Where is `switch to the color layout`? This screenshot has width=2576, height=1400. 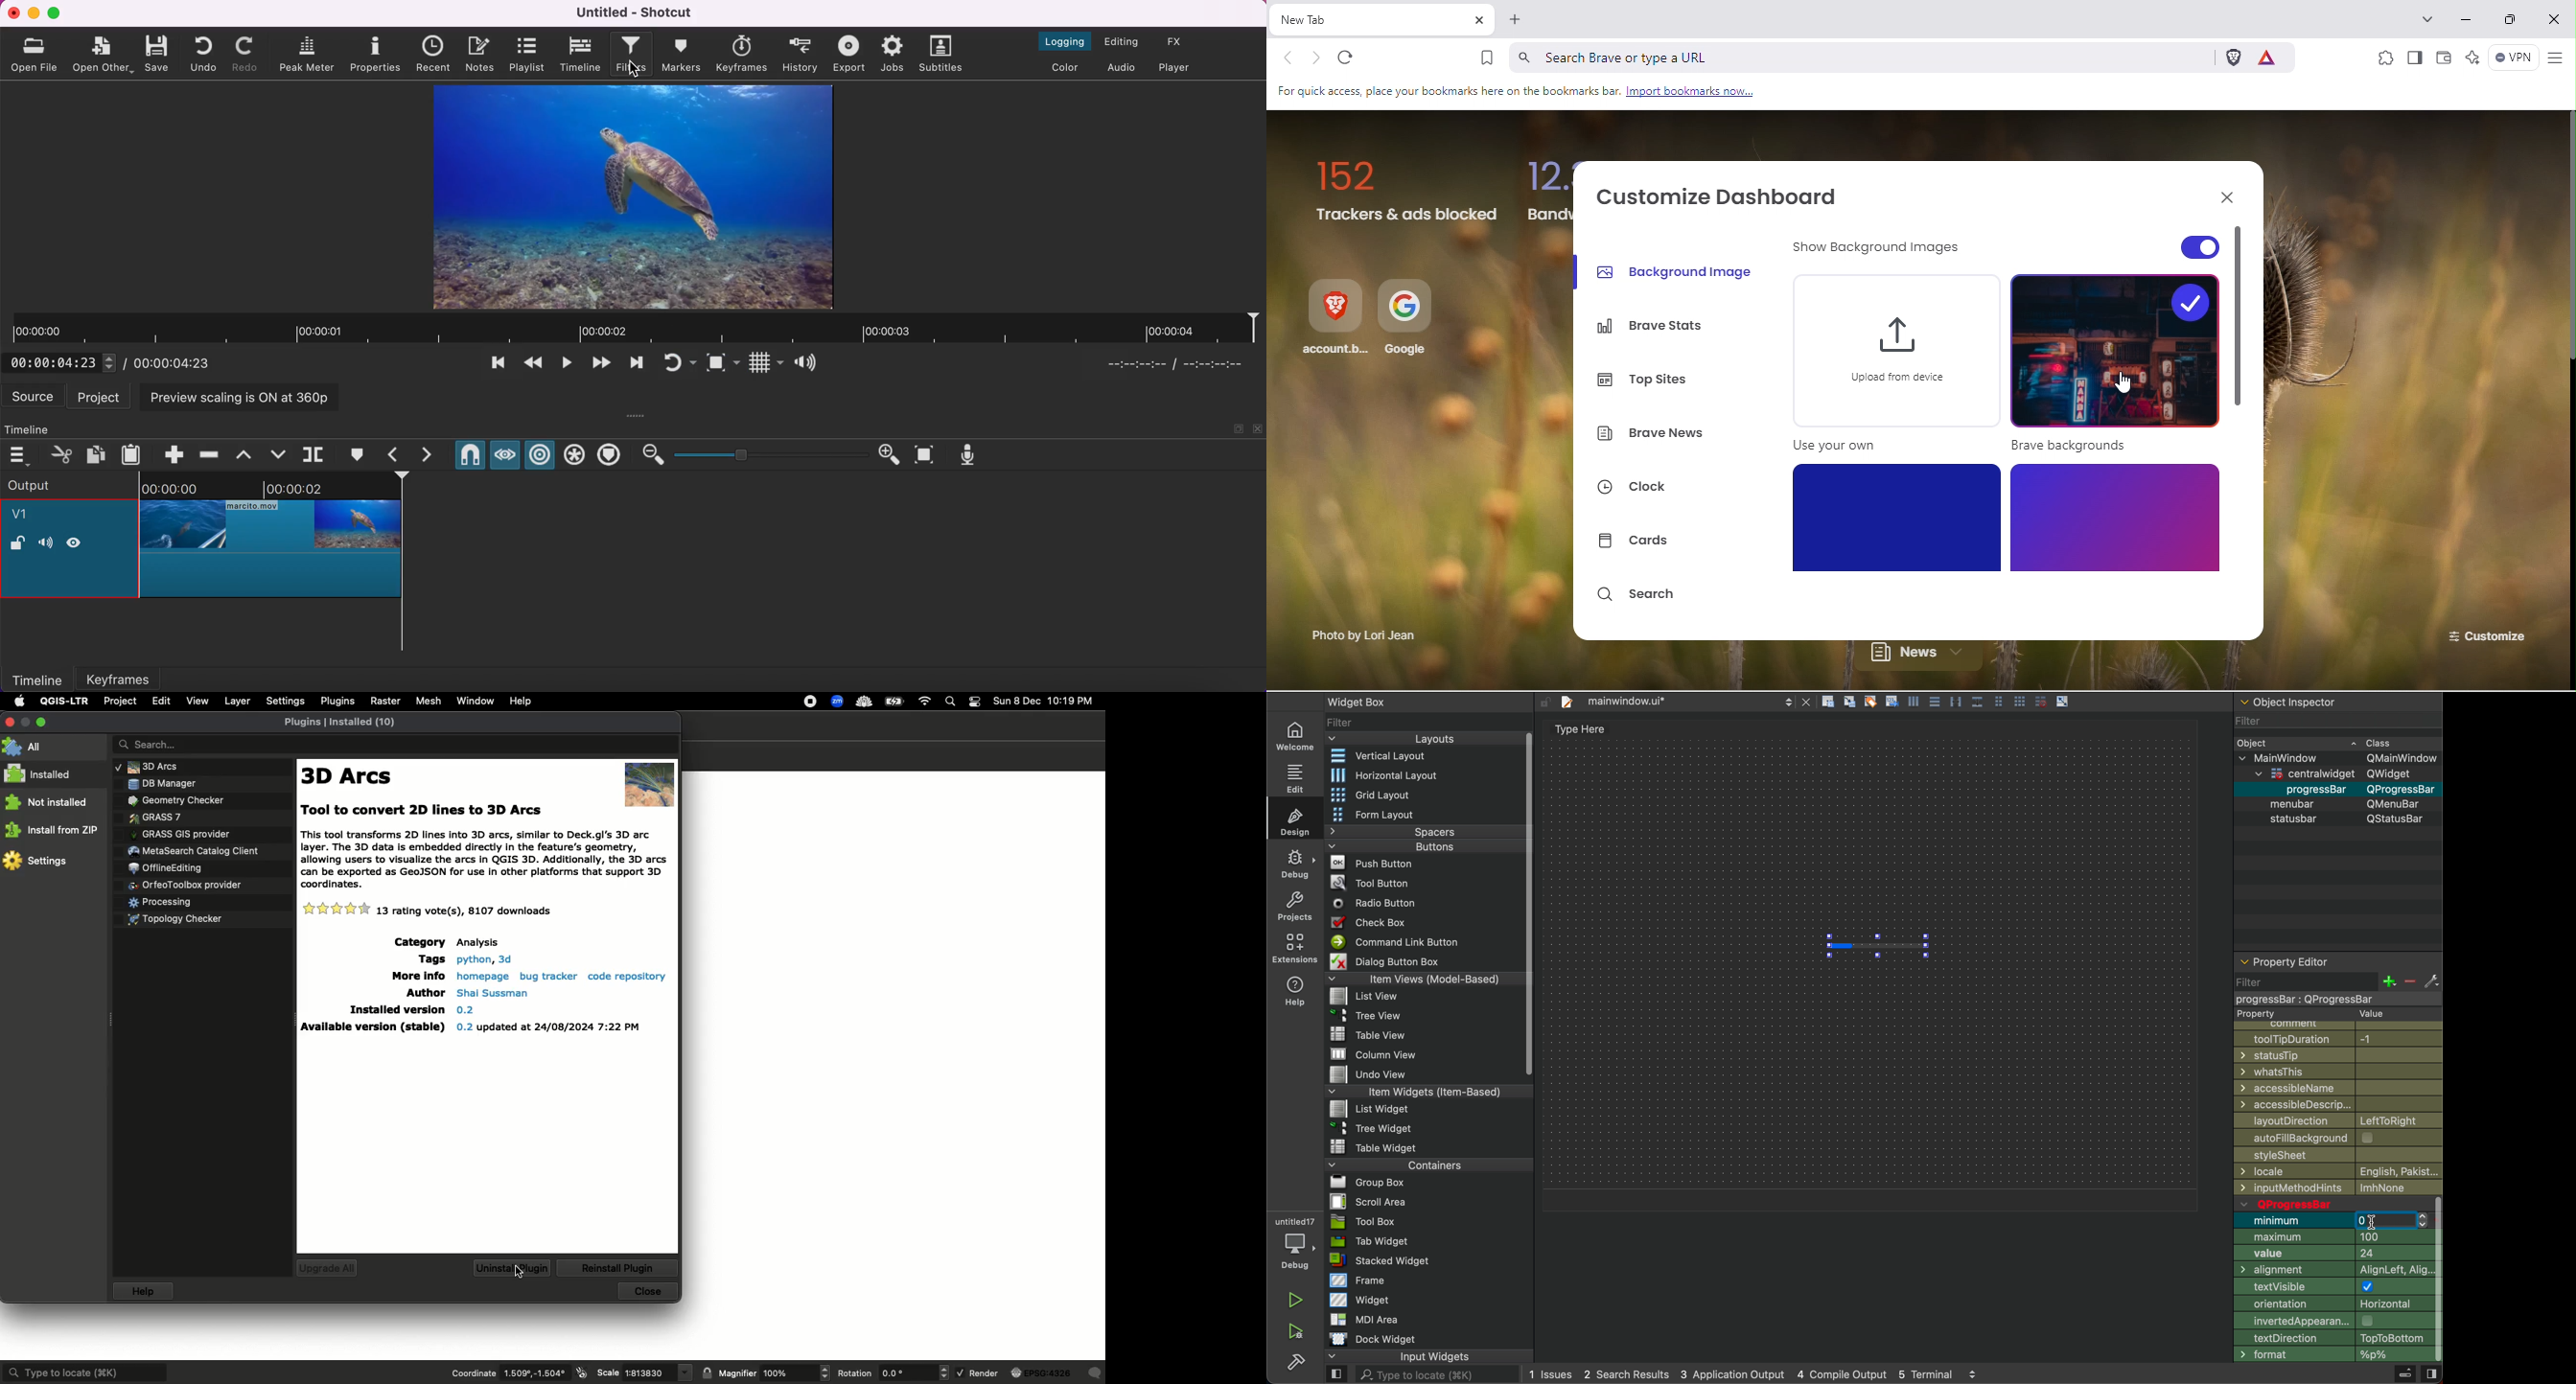
switch to the color layout is located at coordinates (1064, 67).